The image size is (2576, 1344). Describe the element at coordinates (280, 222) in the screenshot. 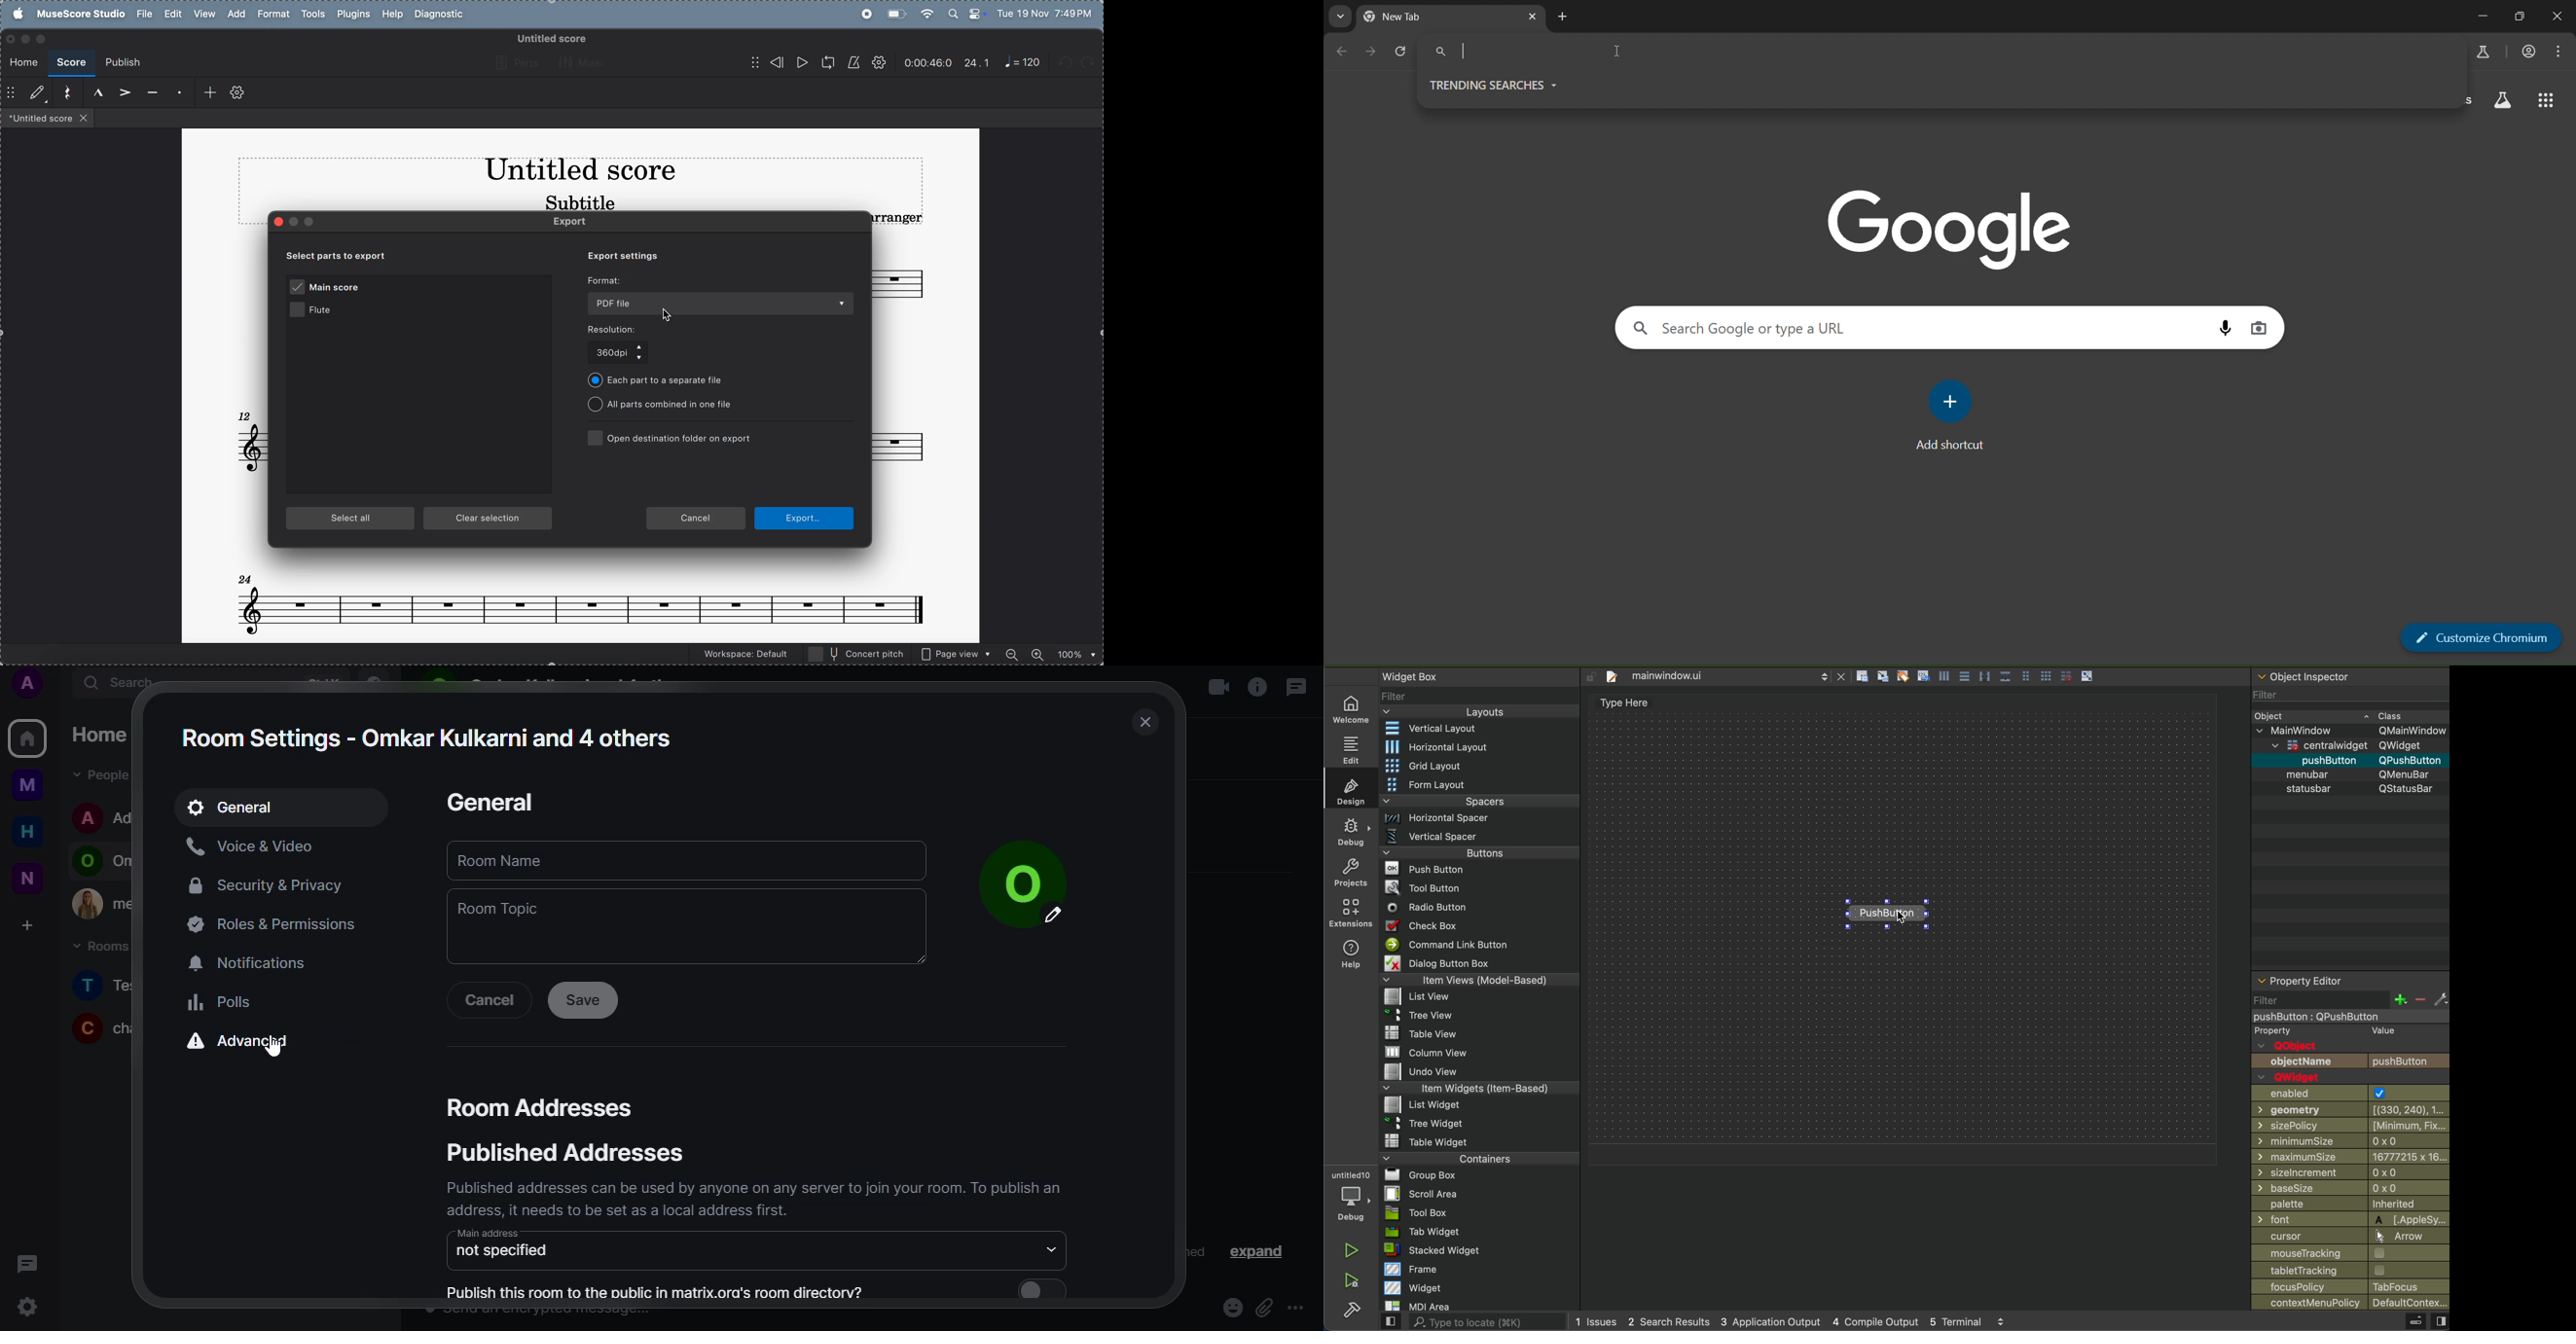

I see `close` at that location.